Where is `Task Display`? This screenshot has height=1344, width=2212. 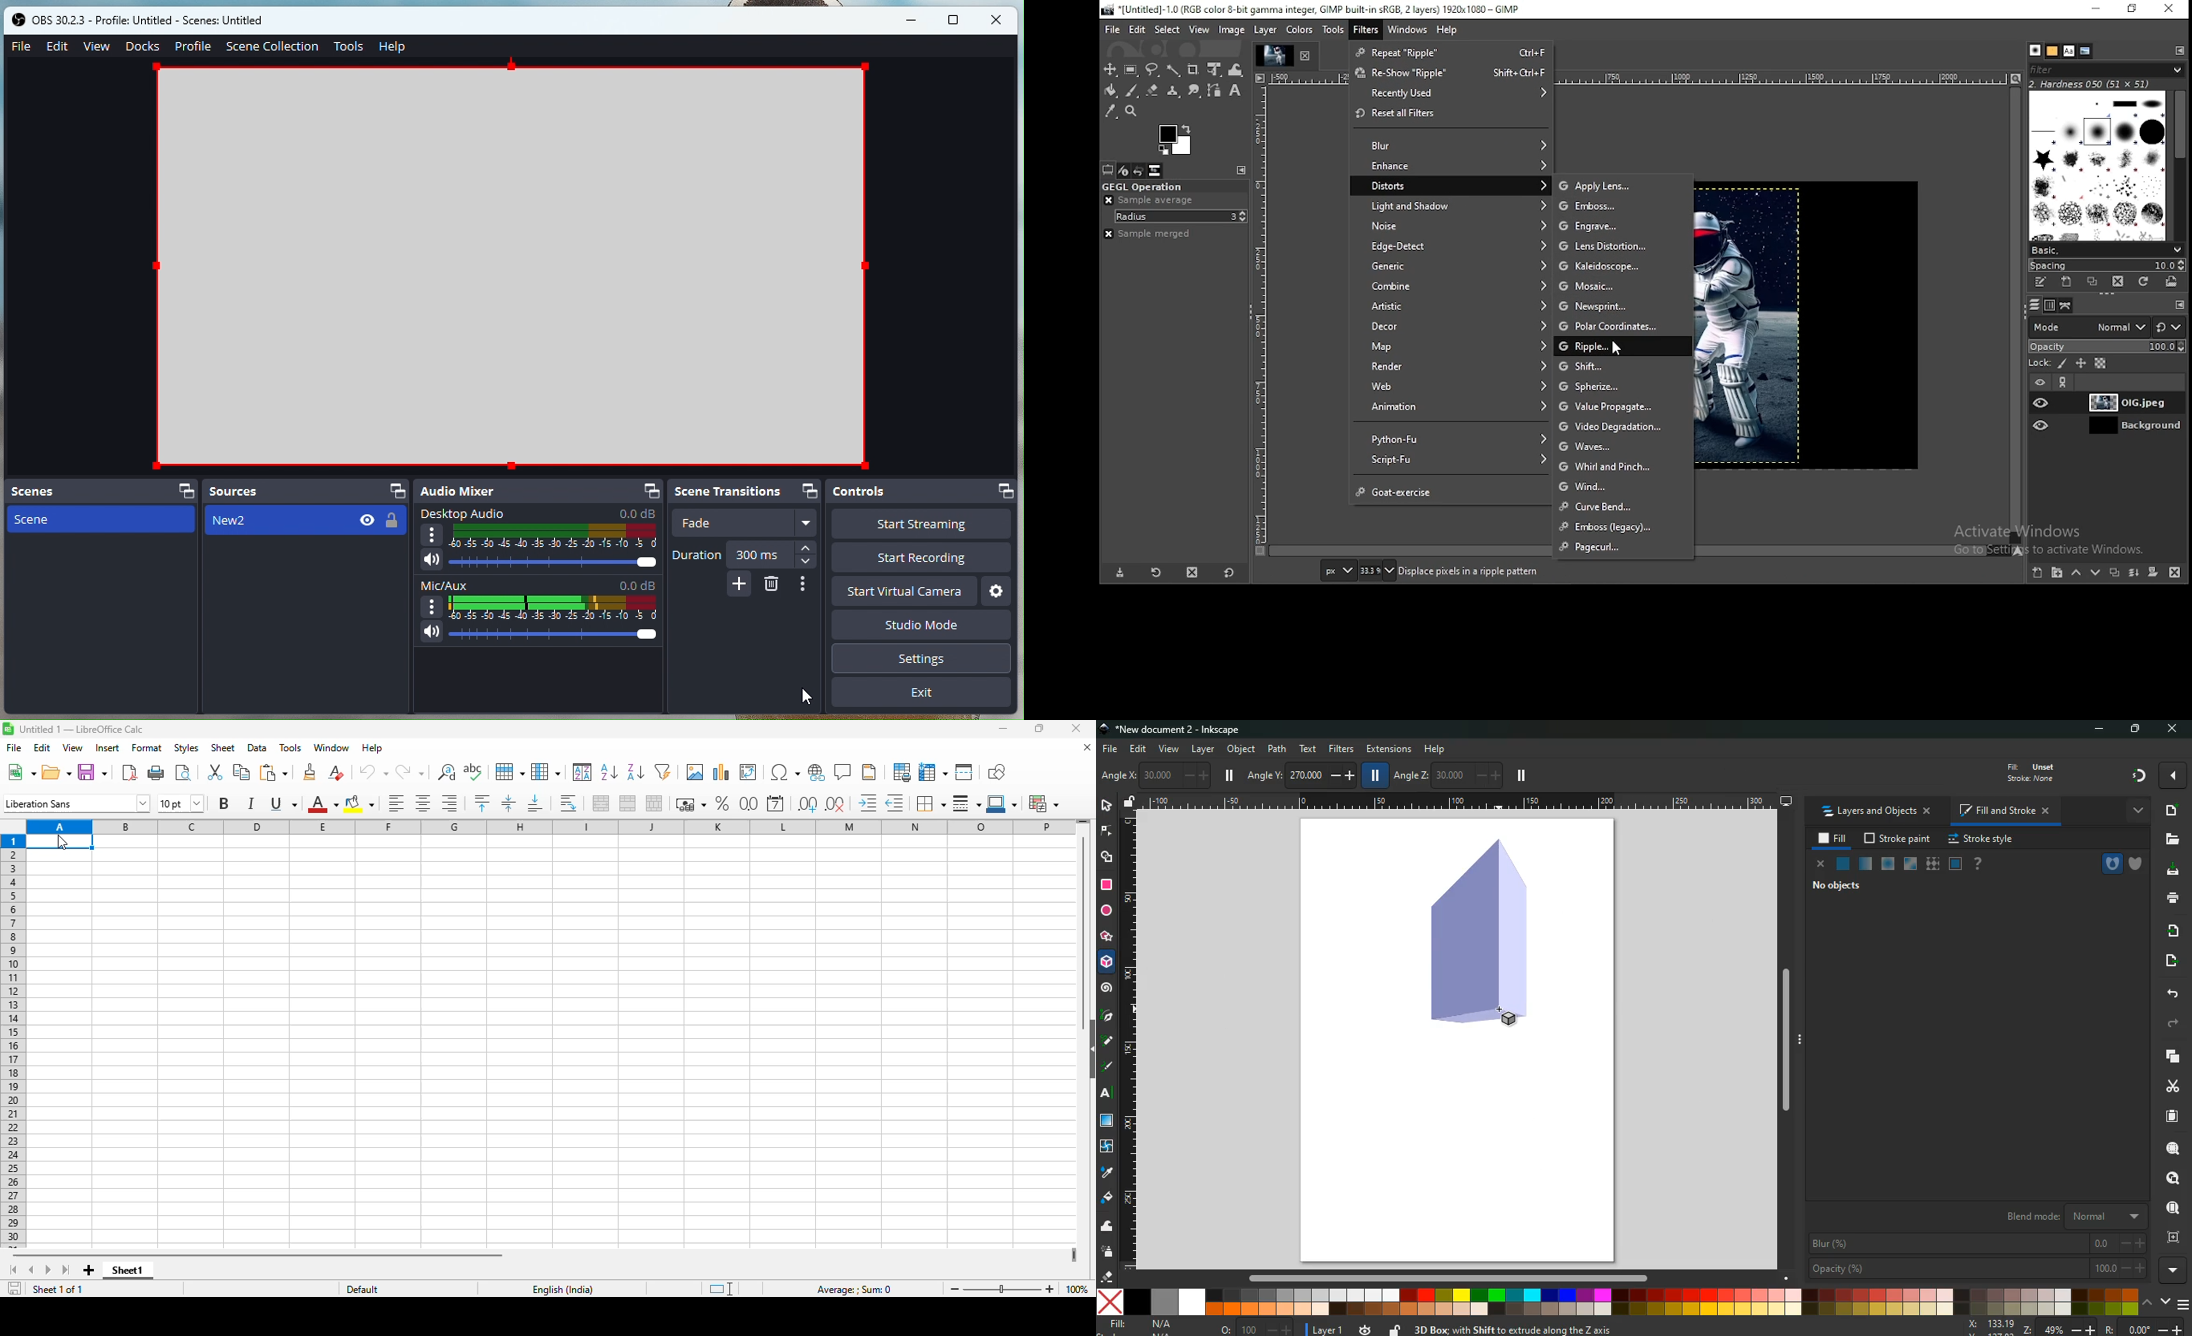
Task Display is located at coordinates (1273, 51).